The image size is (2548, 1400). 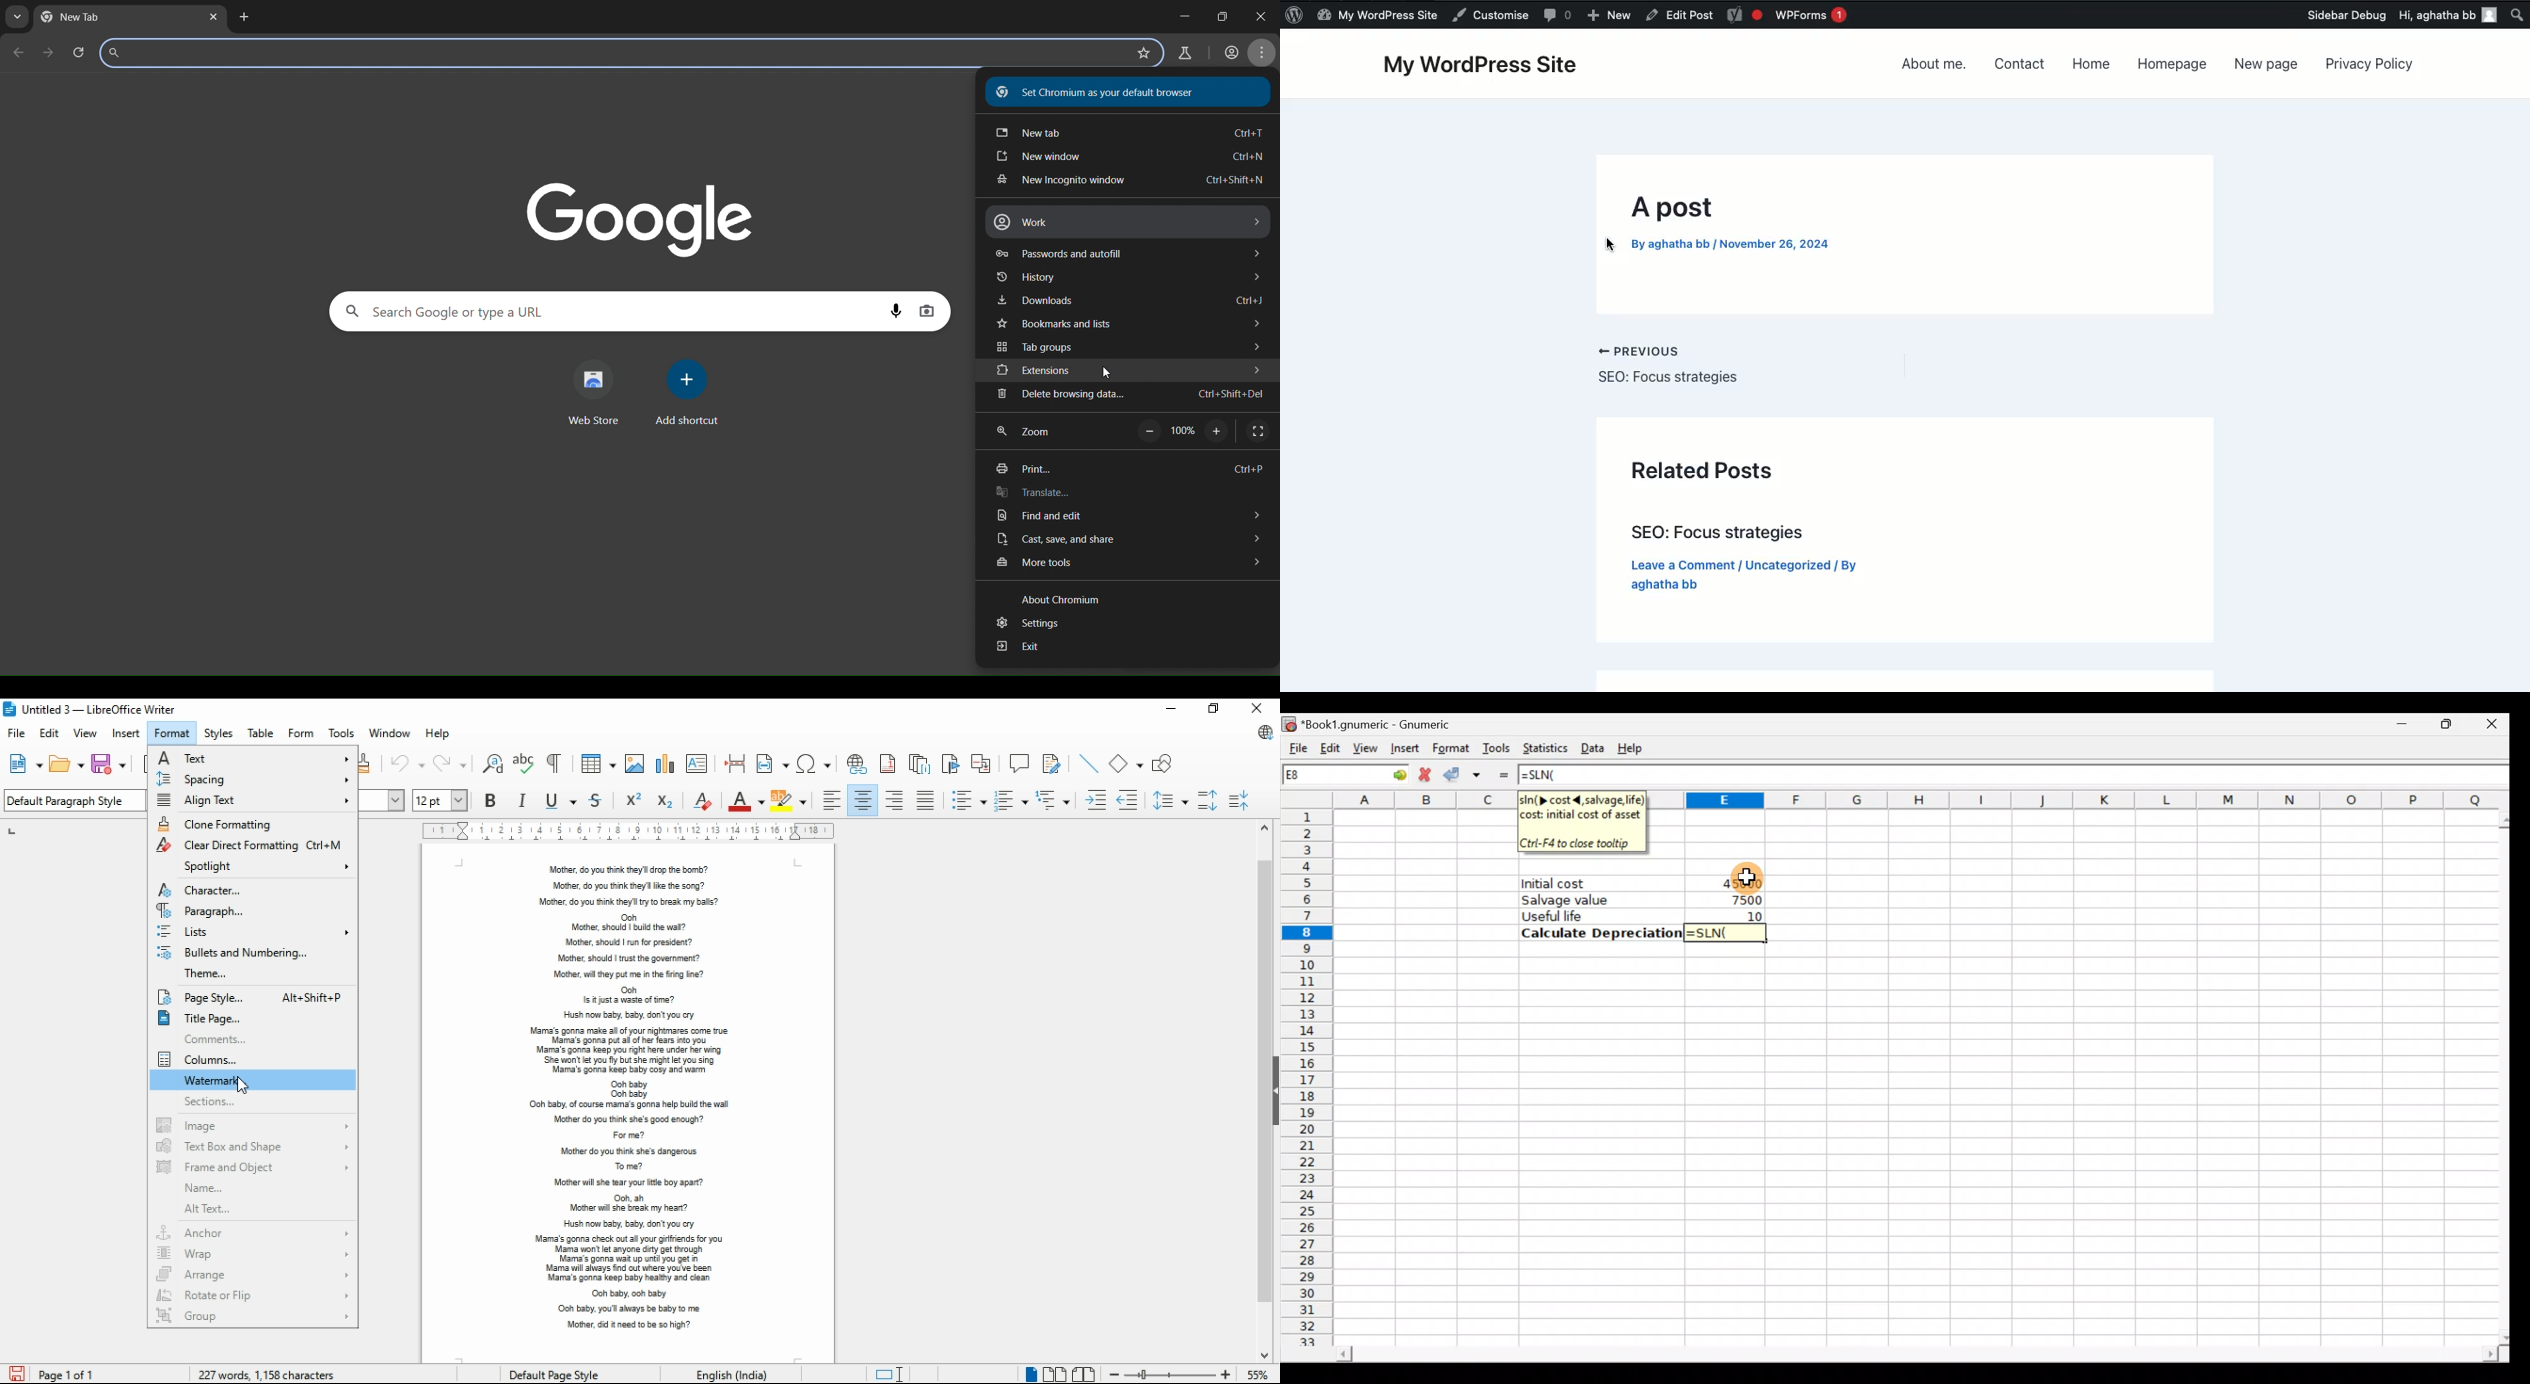 I want to click on cursor, so click(x=1105, y=373).